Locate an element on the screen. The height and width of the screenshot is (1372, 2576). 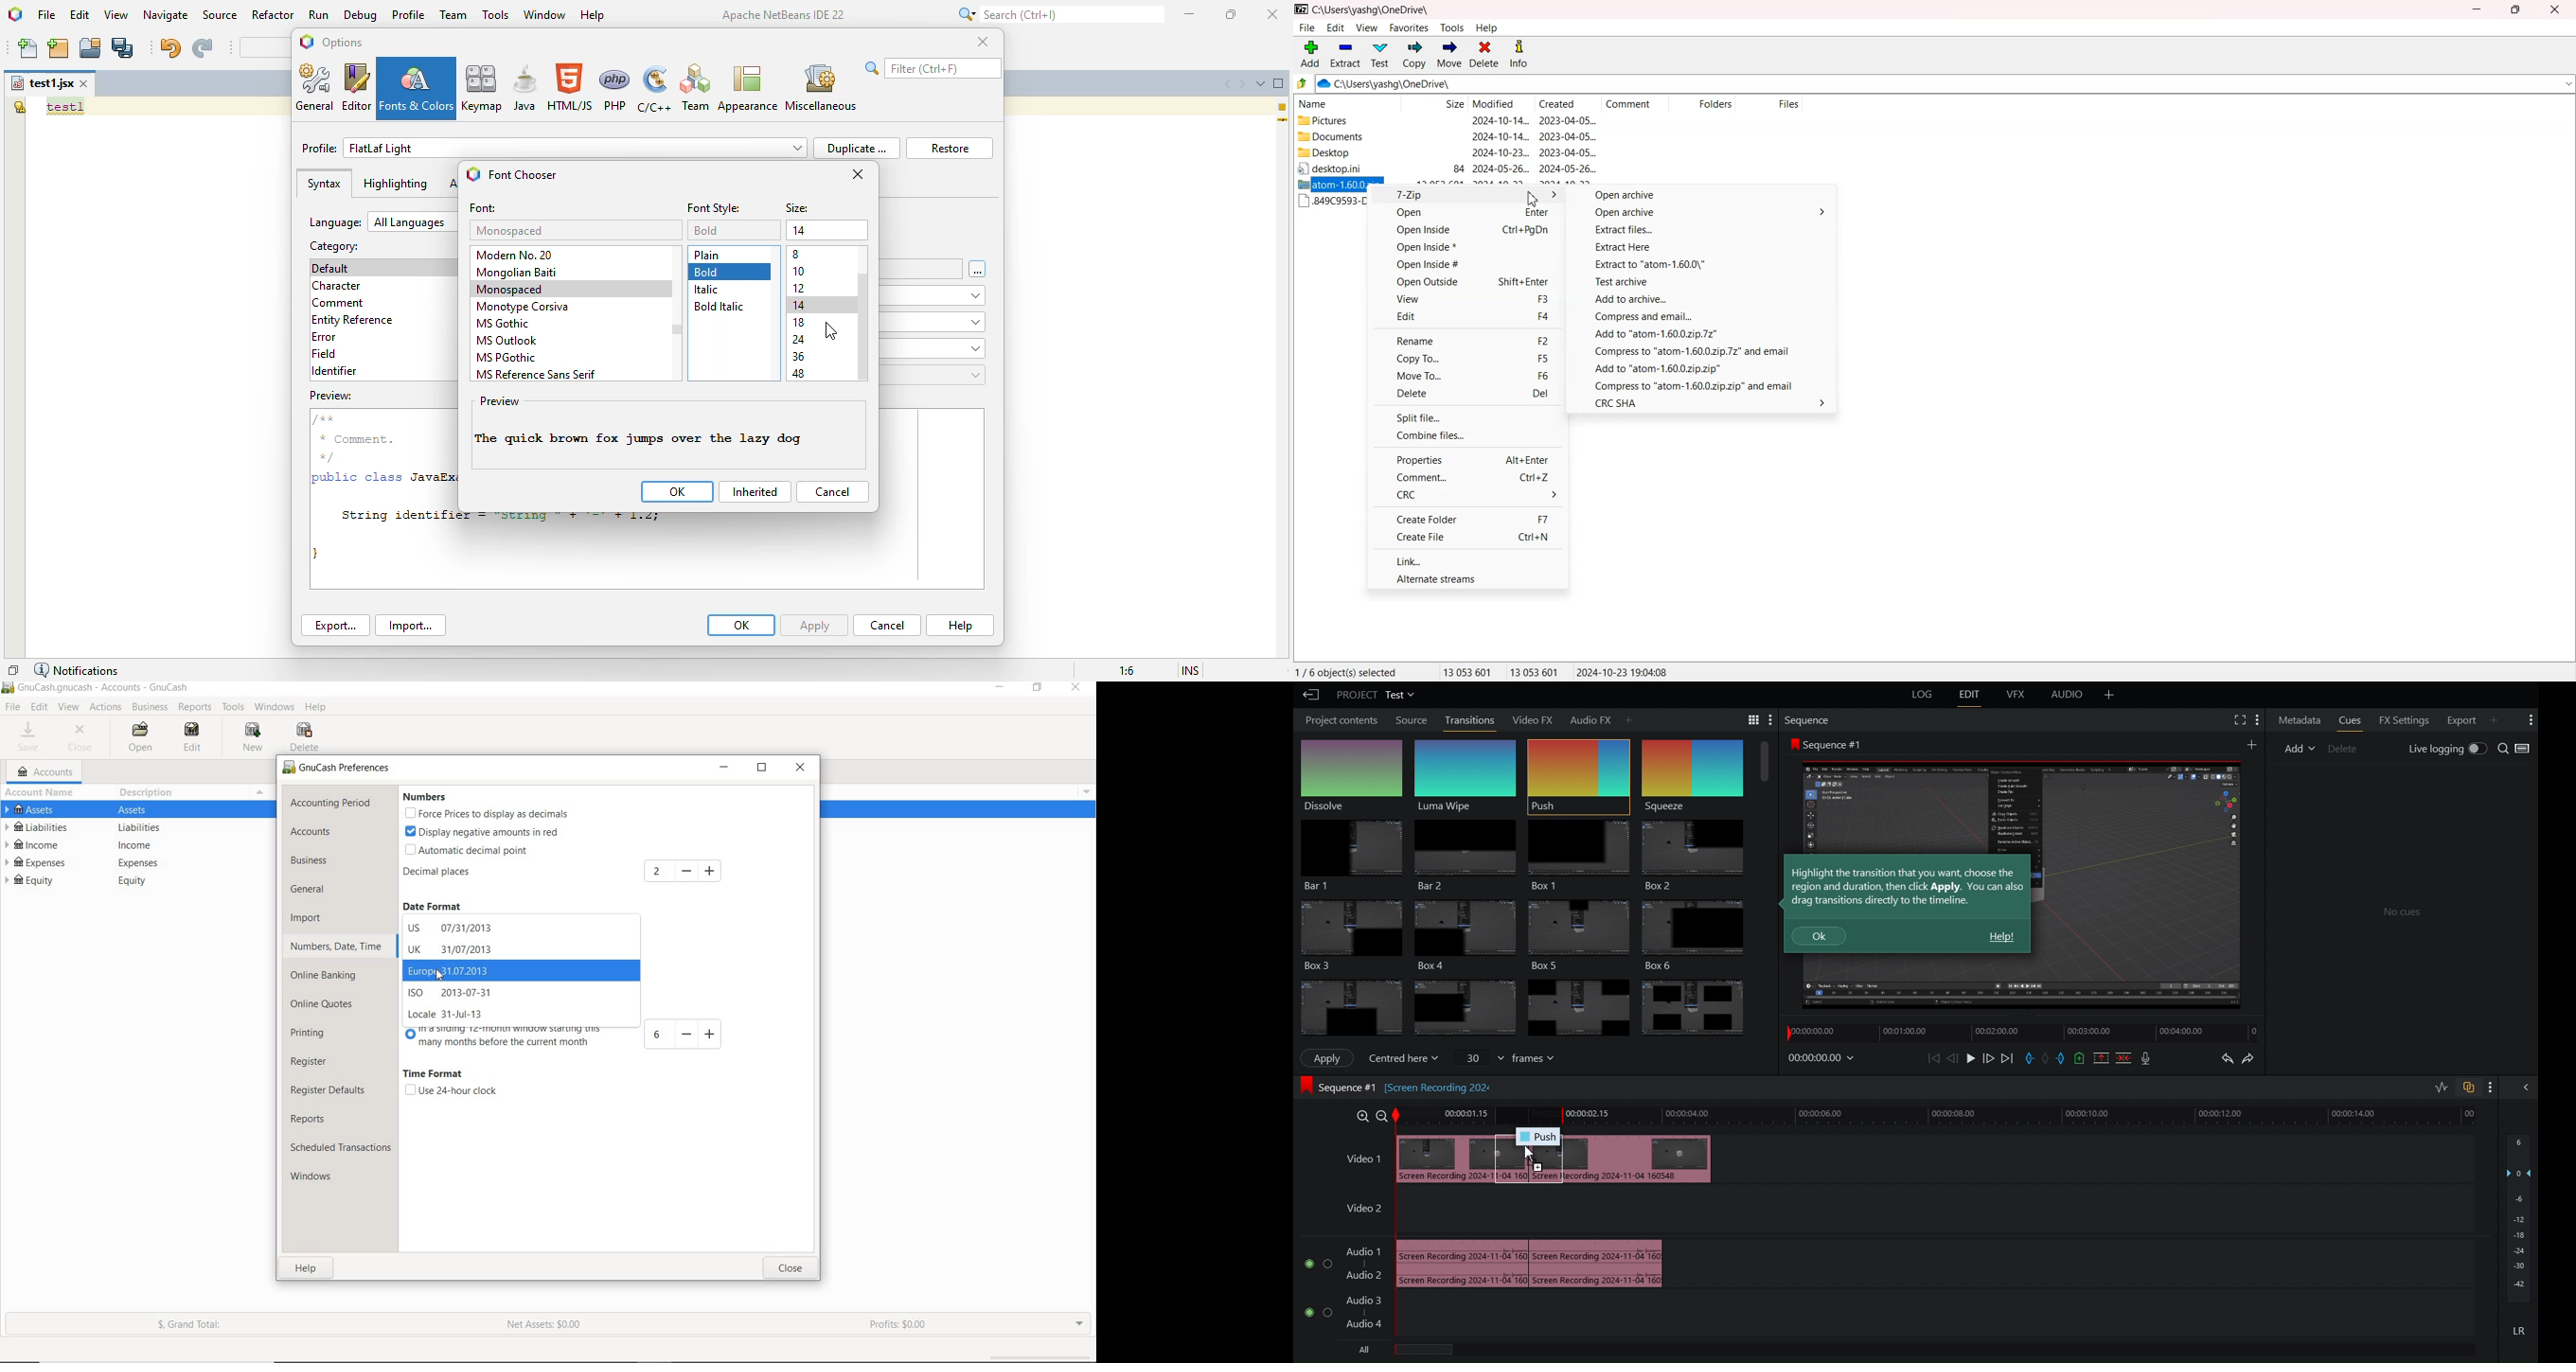
Add is located at coordinates (1628, 718).